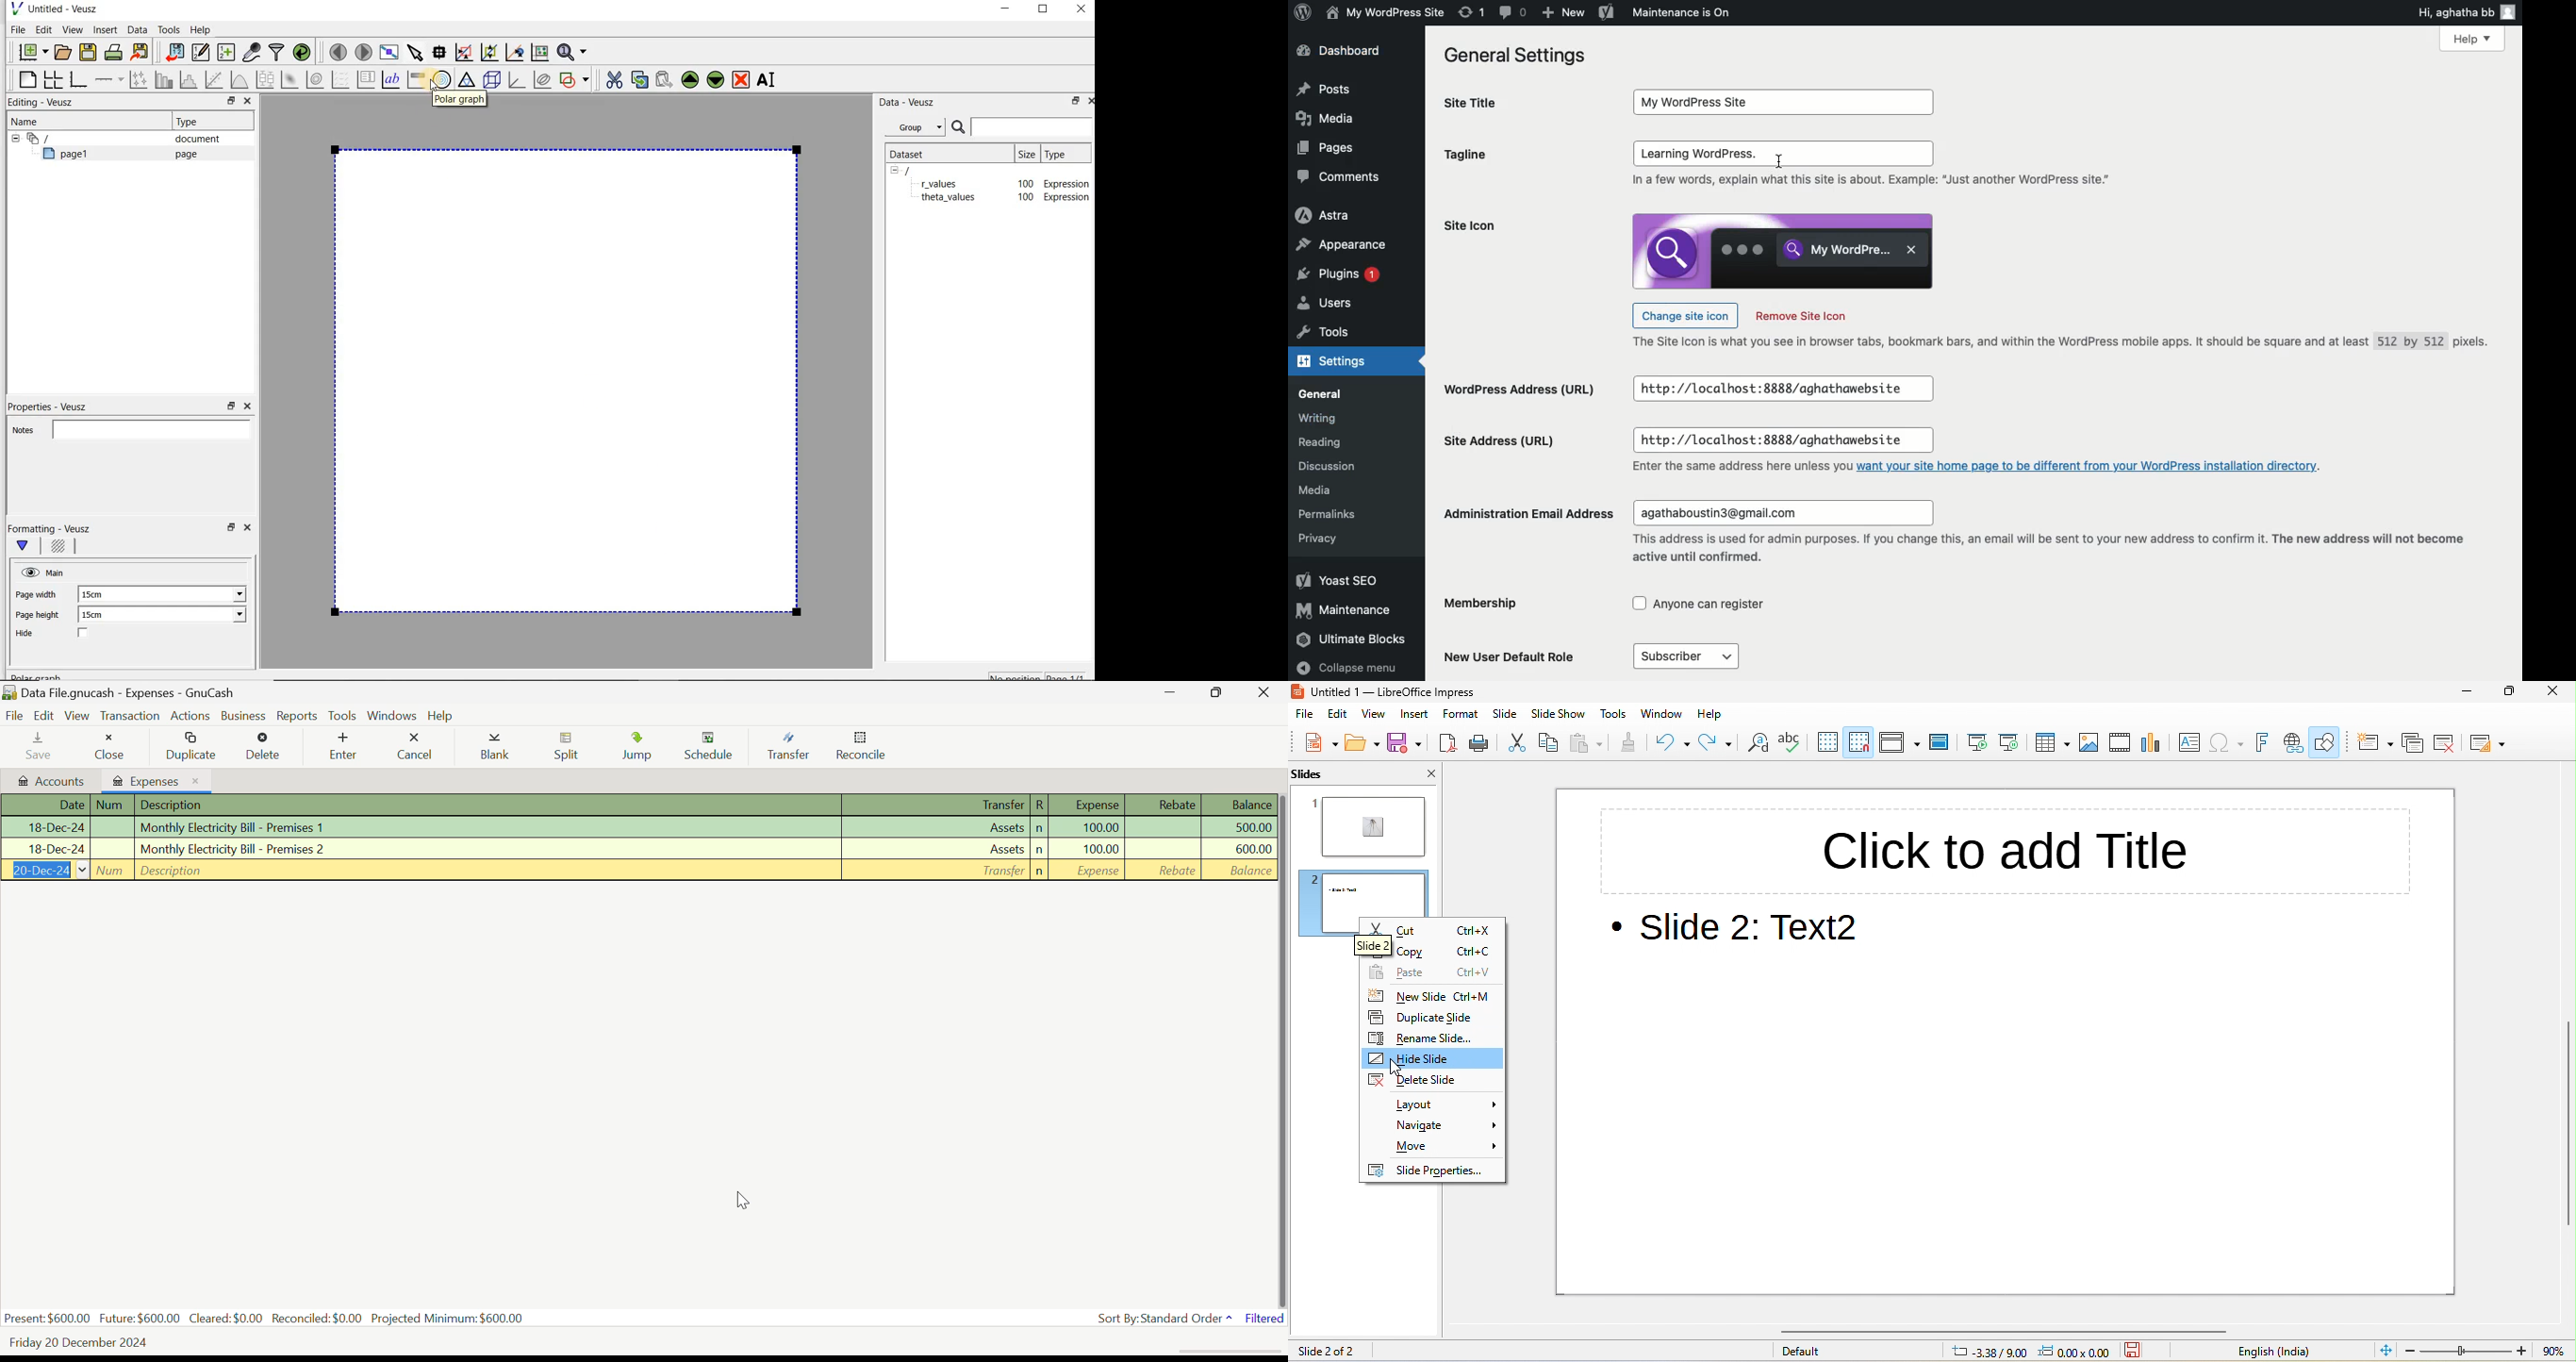  I want to click on Reconcile, so click(864, 749).